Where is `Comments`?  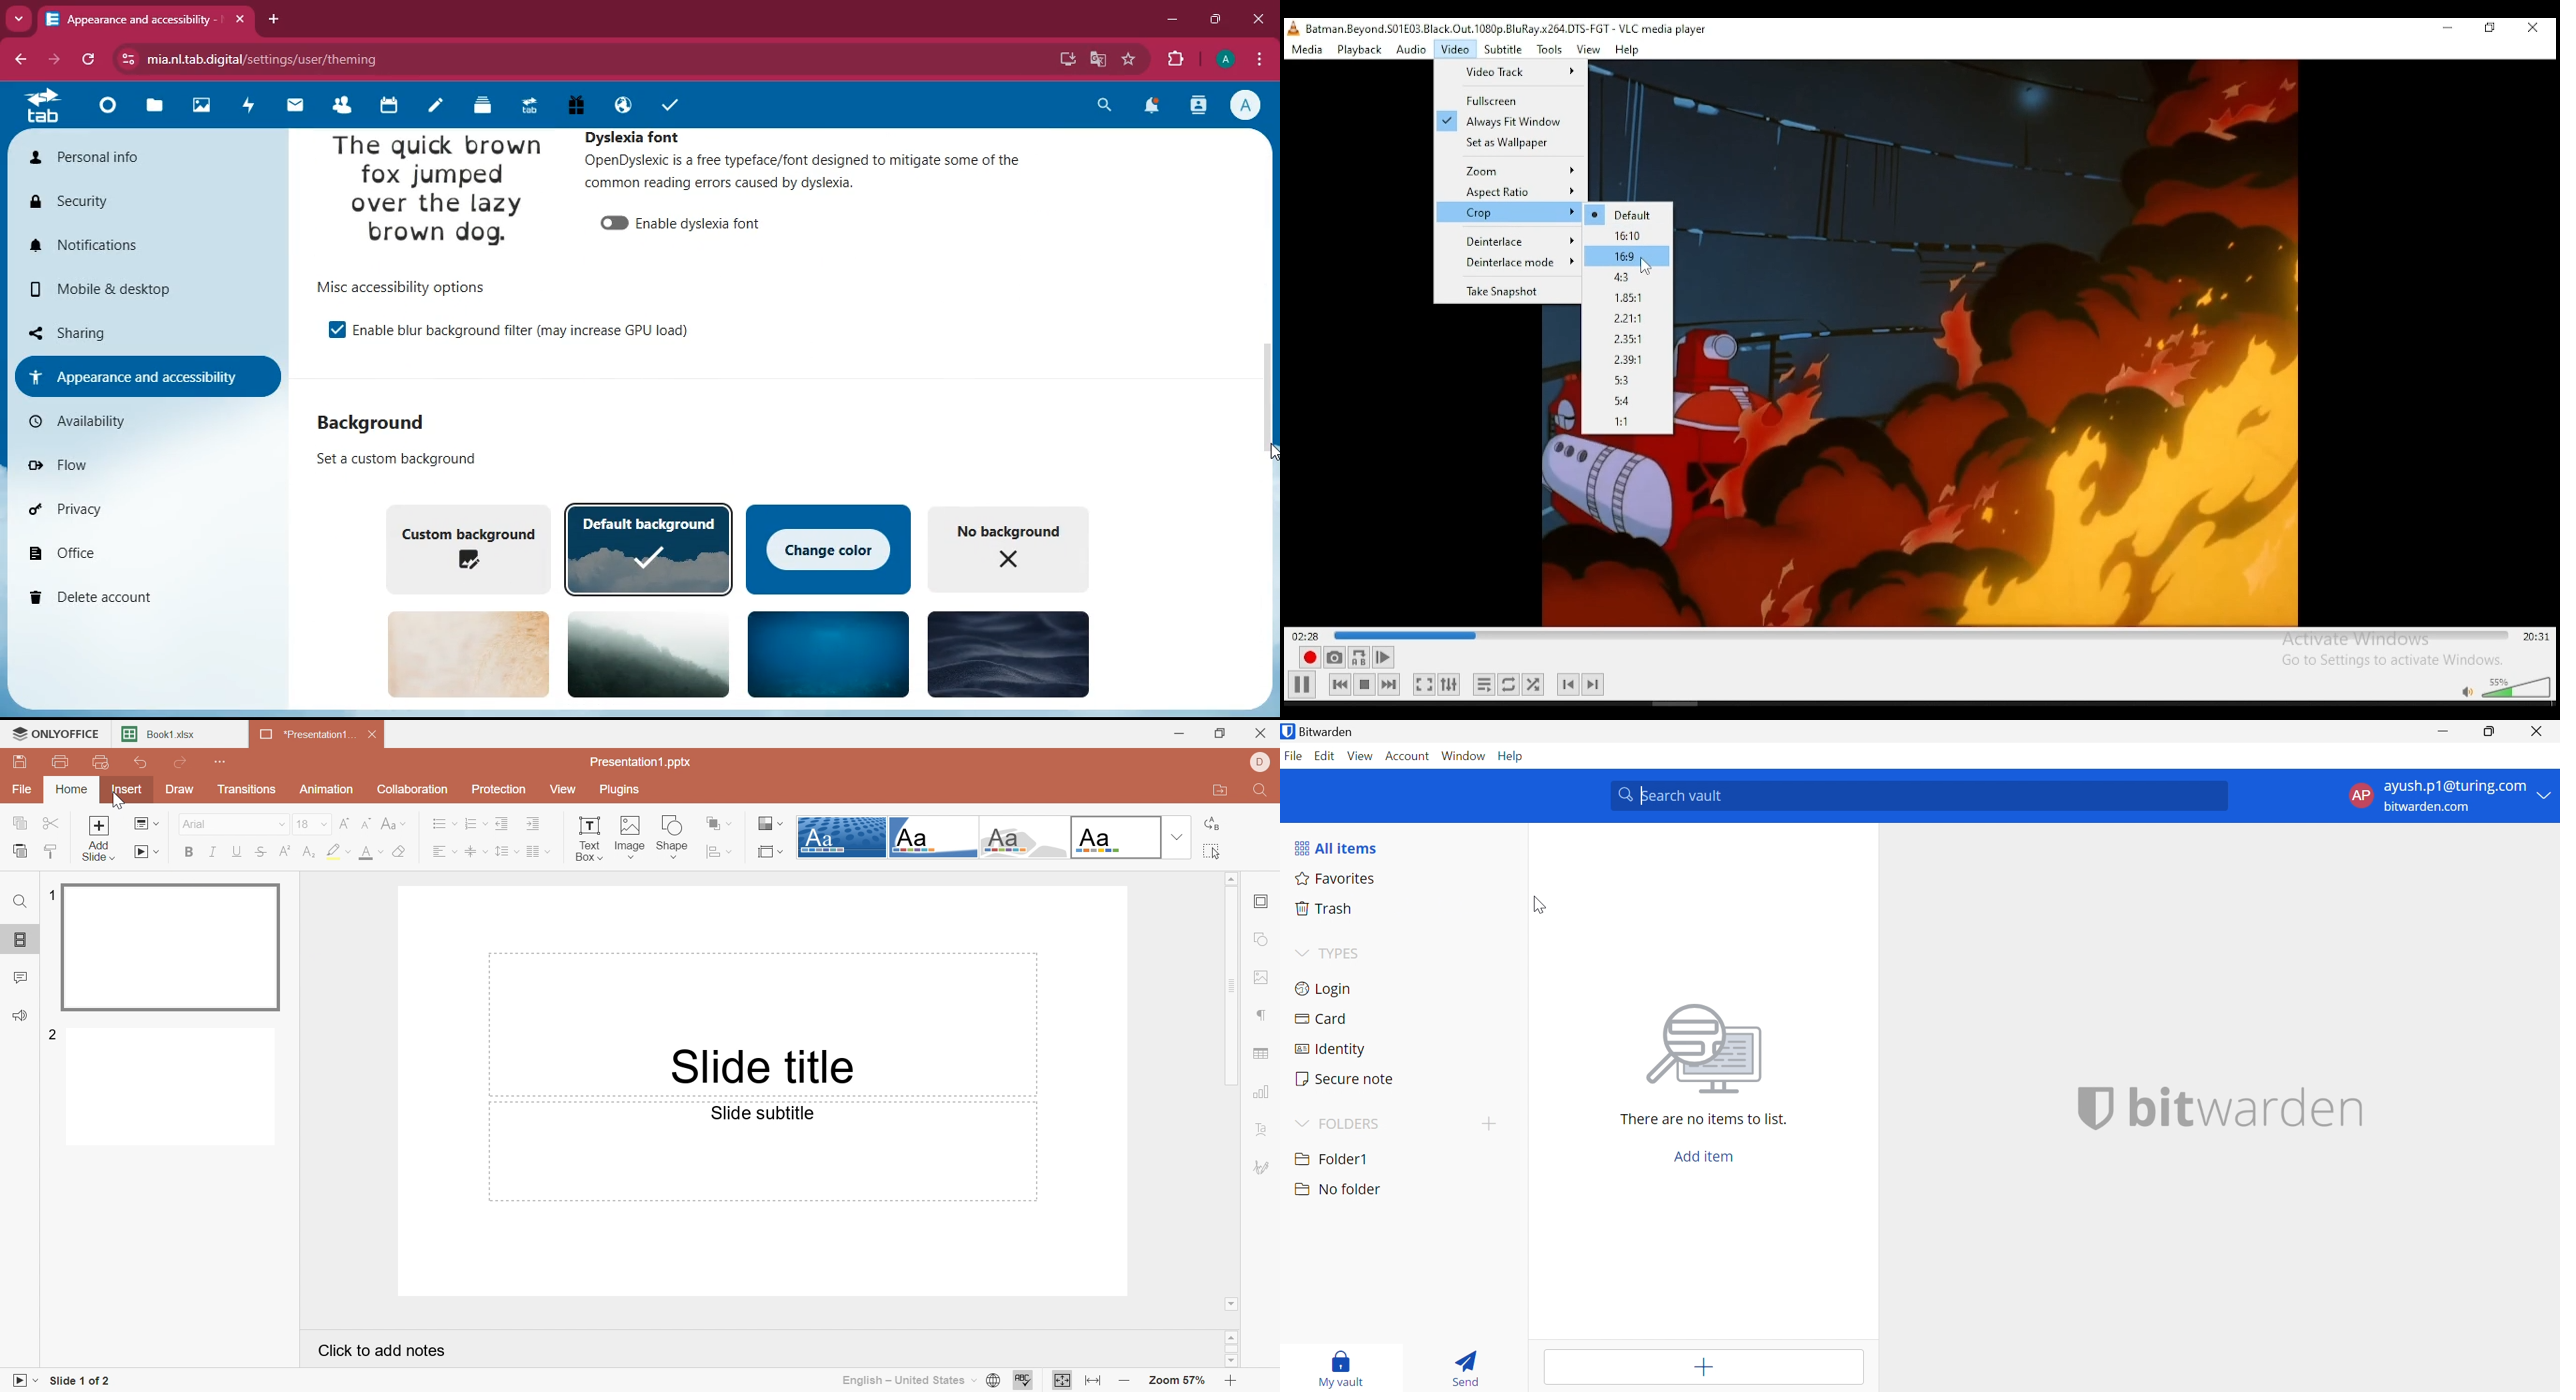 Comments is located at coordinates (21, 978).